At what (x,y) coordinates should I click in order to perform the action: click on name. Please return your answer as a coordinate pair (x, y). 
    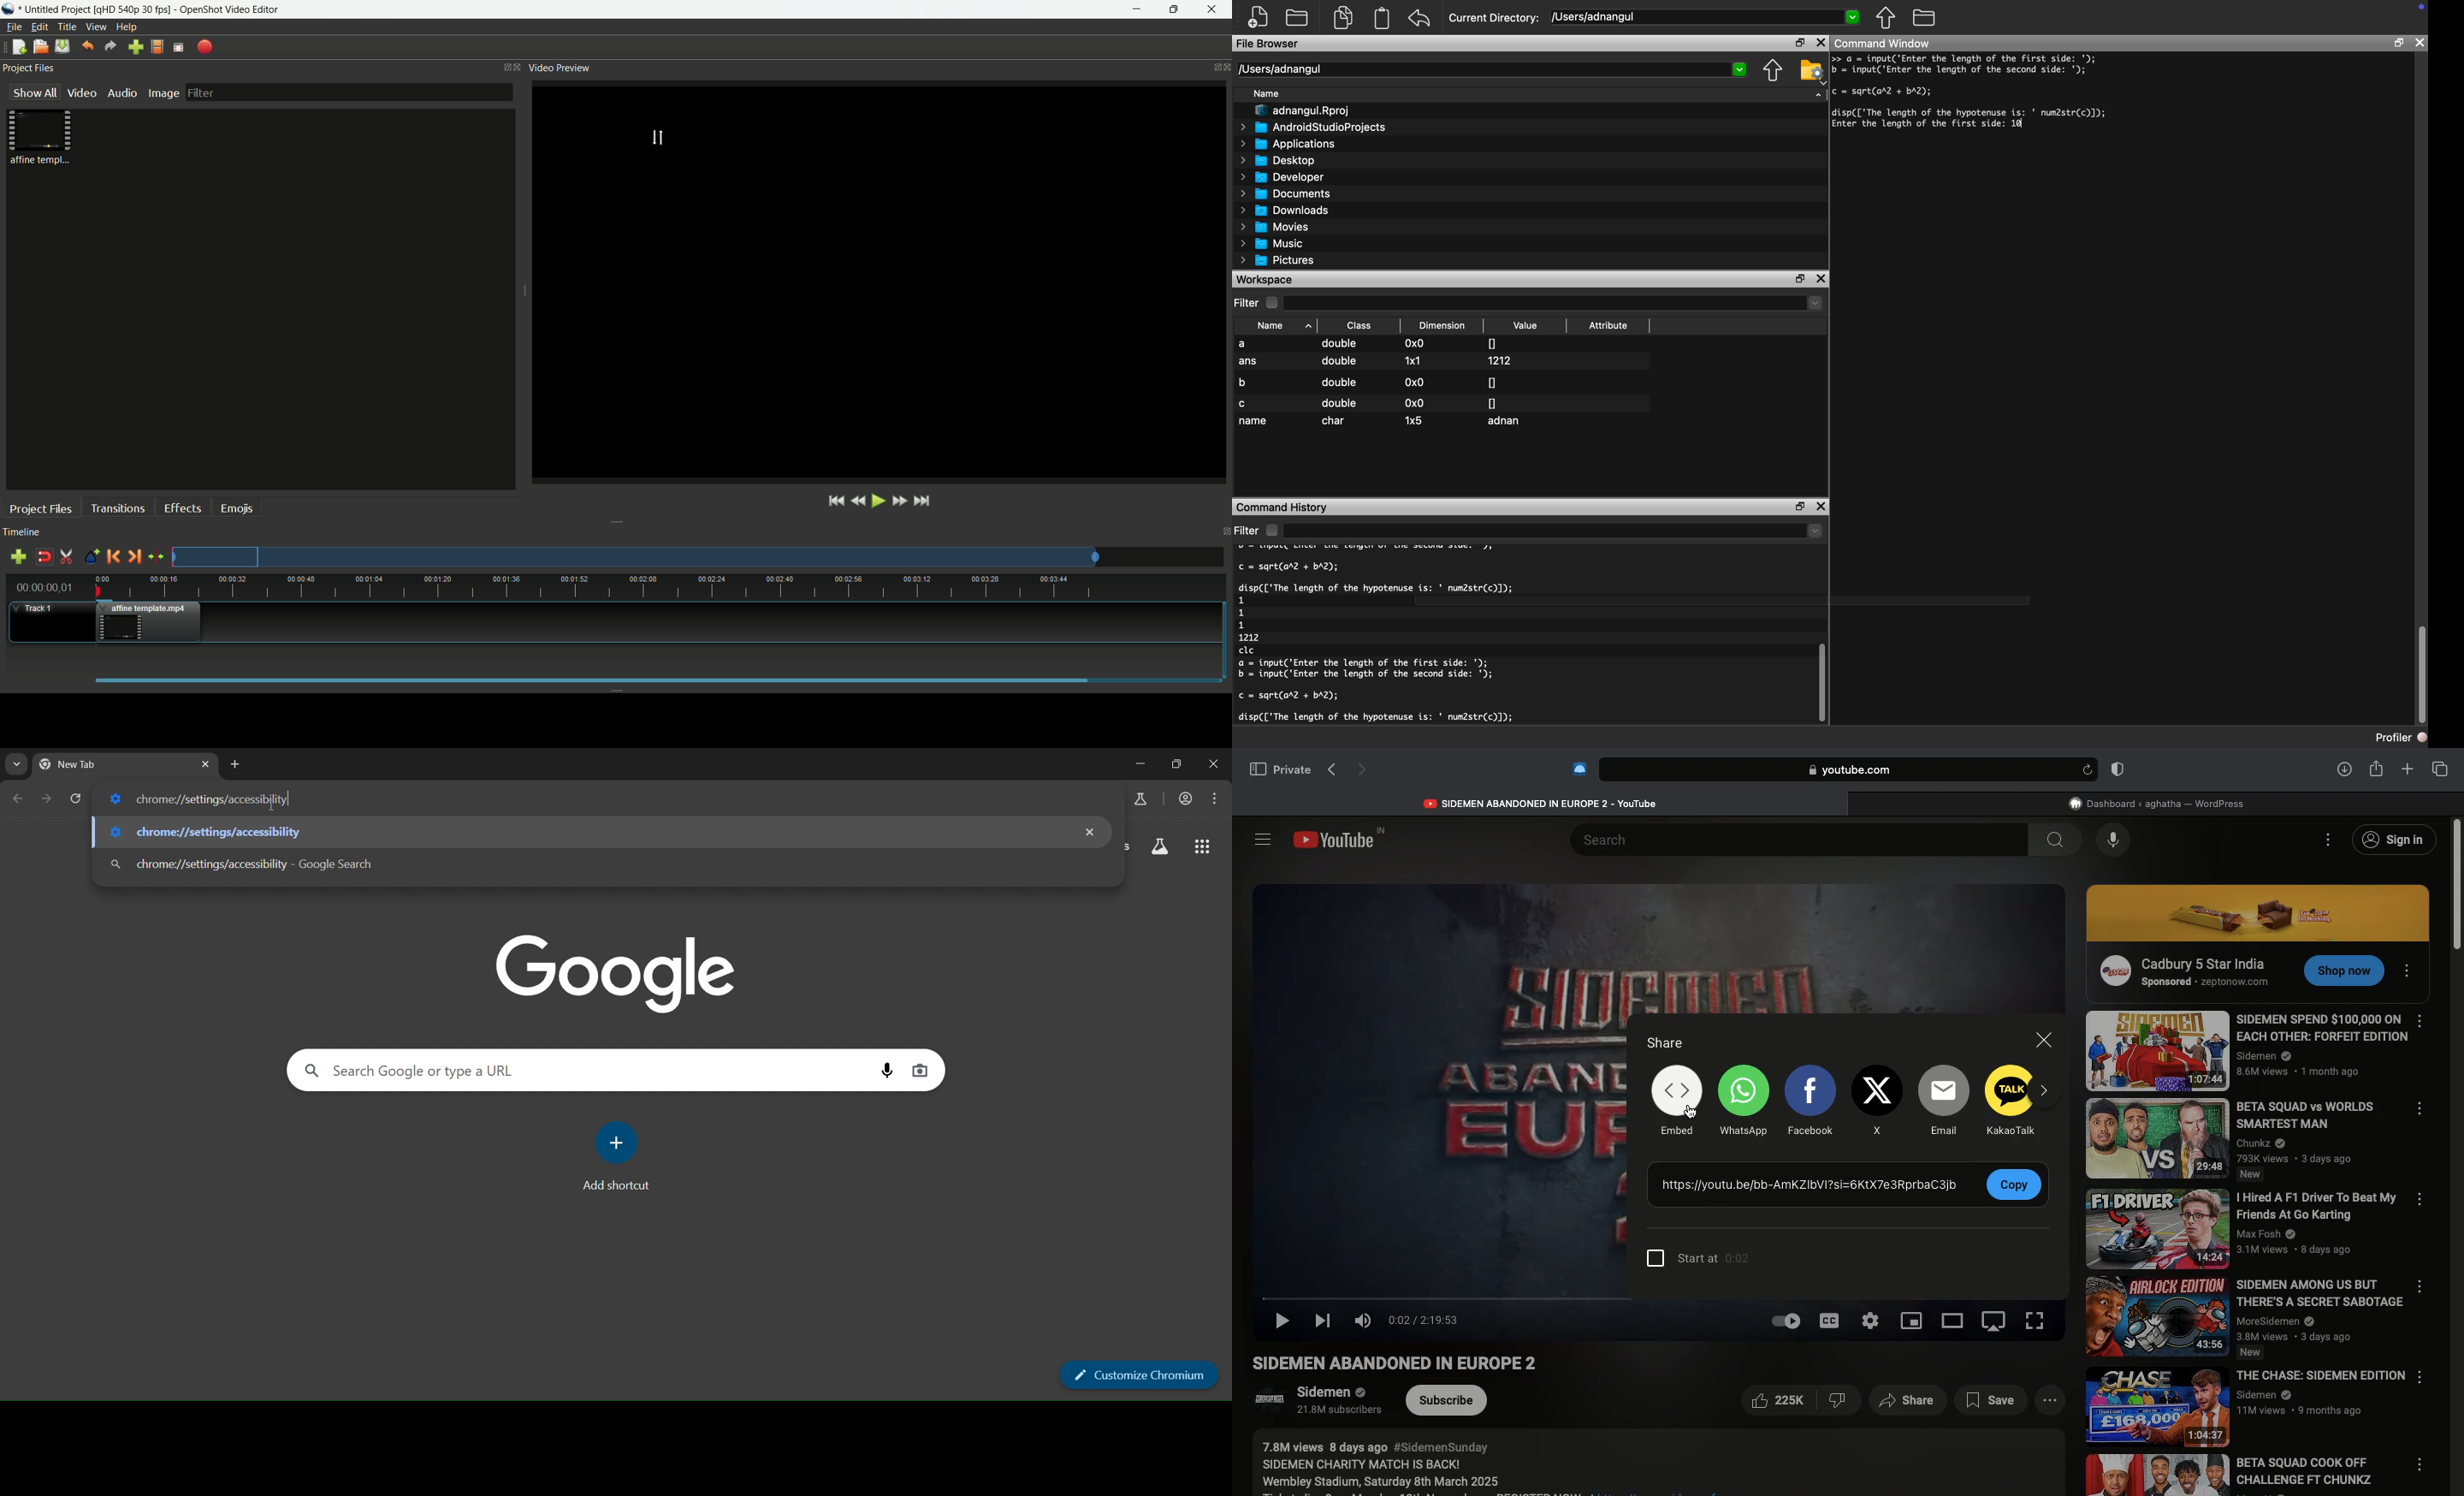
    Looking at the image, I should click on (1254, 422).